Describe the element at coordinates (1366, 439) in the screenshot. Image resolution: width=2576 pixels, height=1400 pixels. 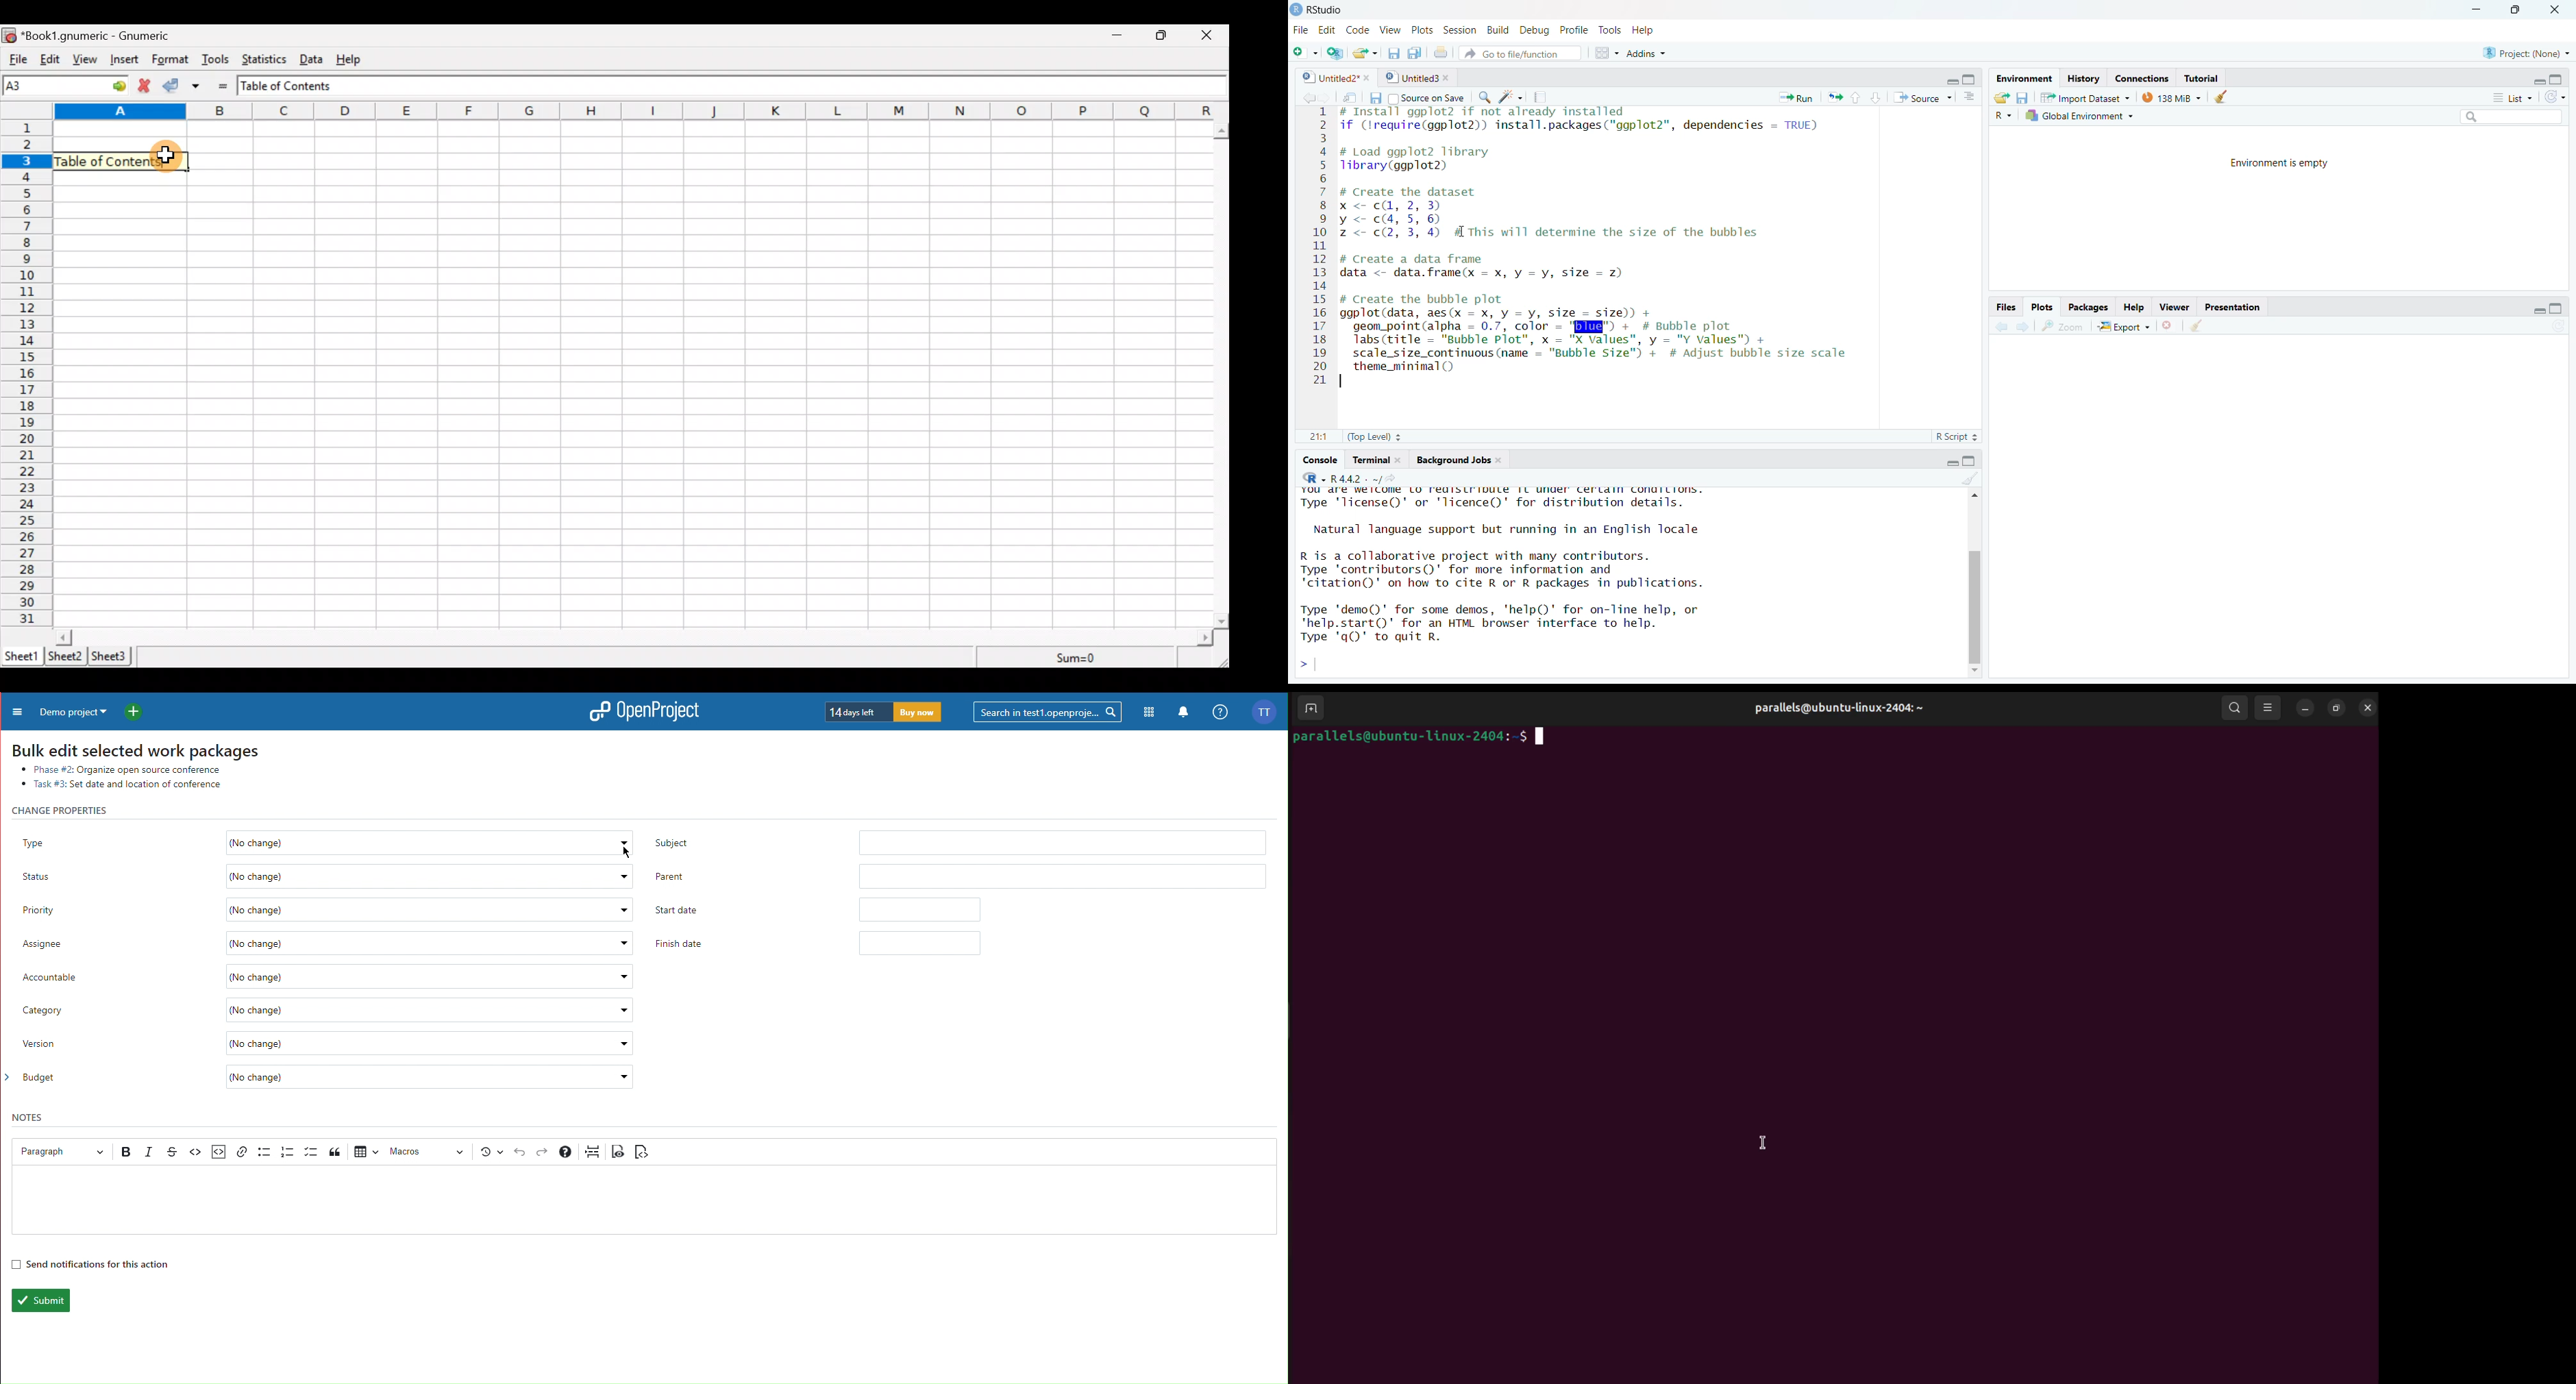
I see `(Top Level) 3` at that location.